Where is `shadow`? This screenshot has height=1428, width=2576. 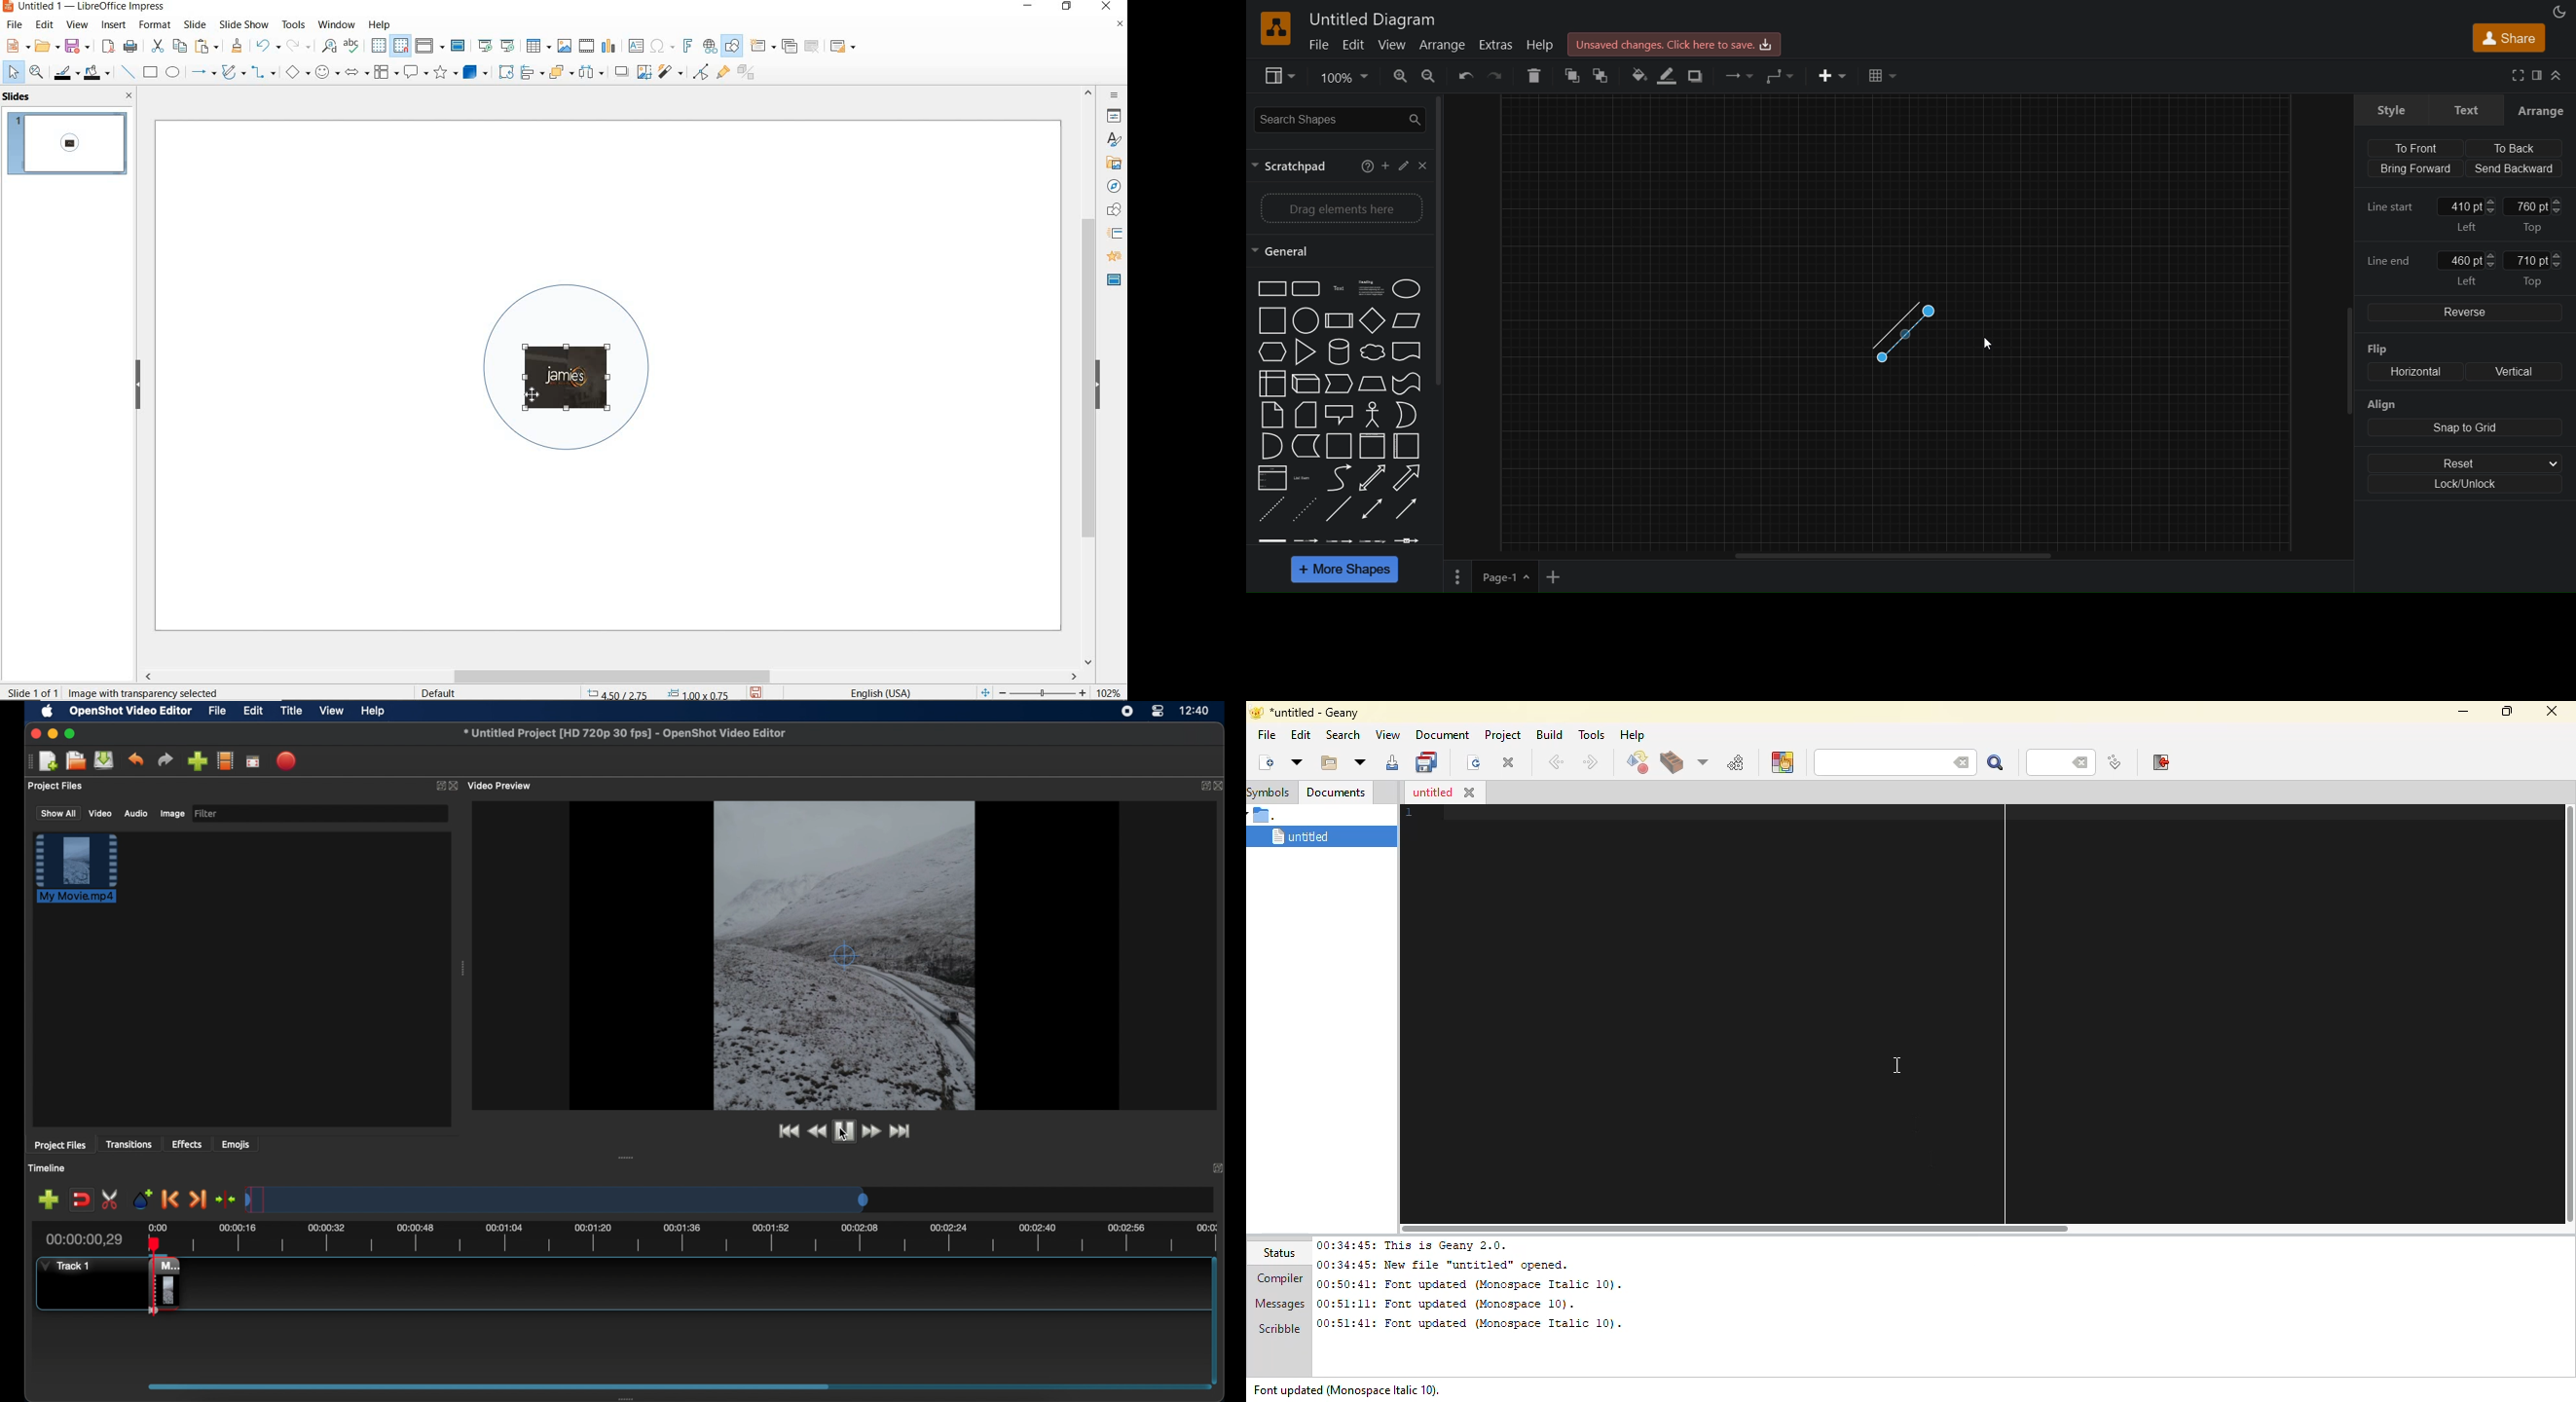 shadow is located at coordinates (1694, 76).